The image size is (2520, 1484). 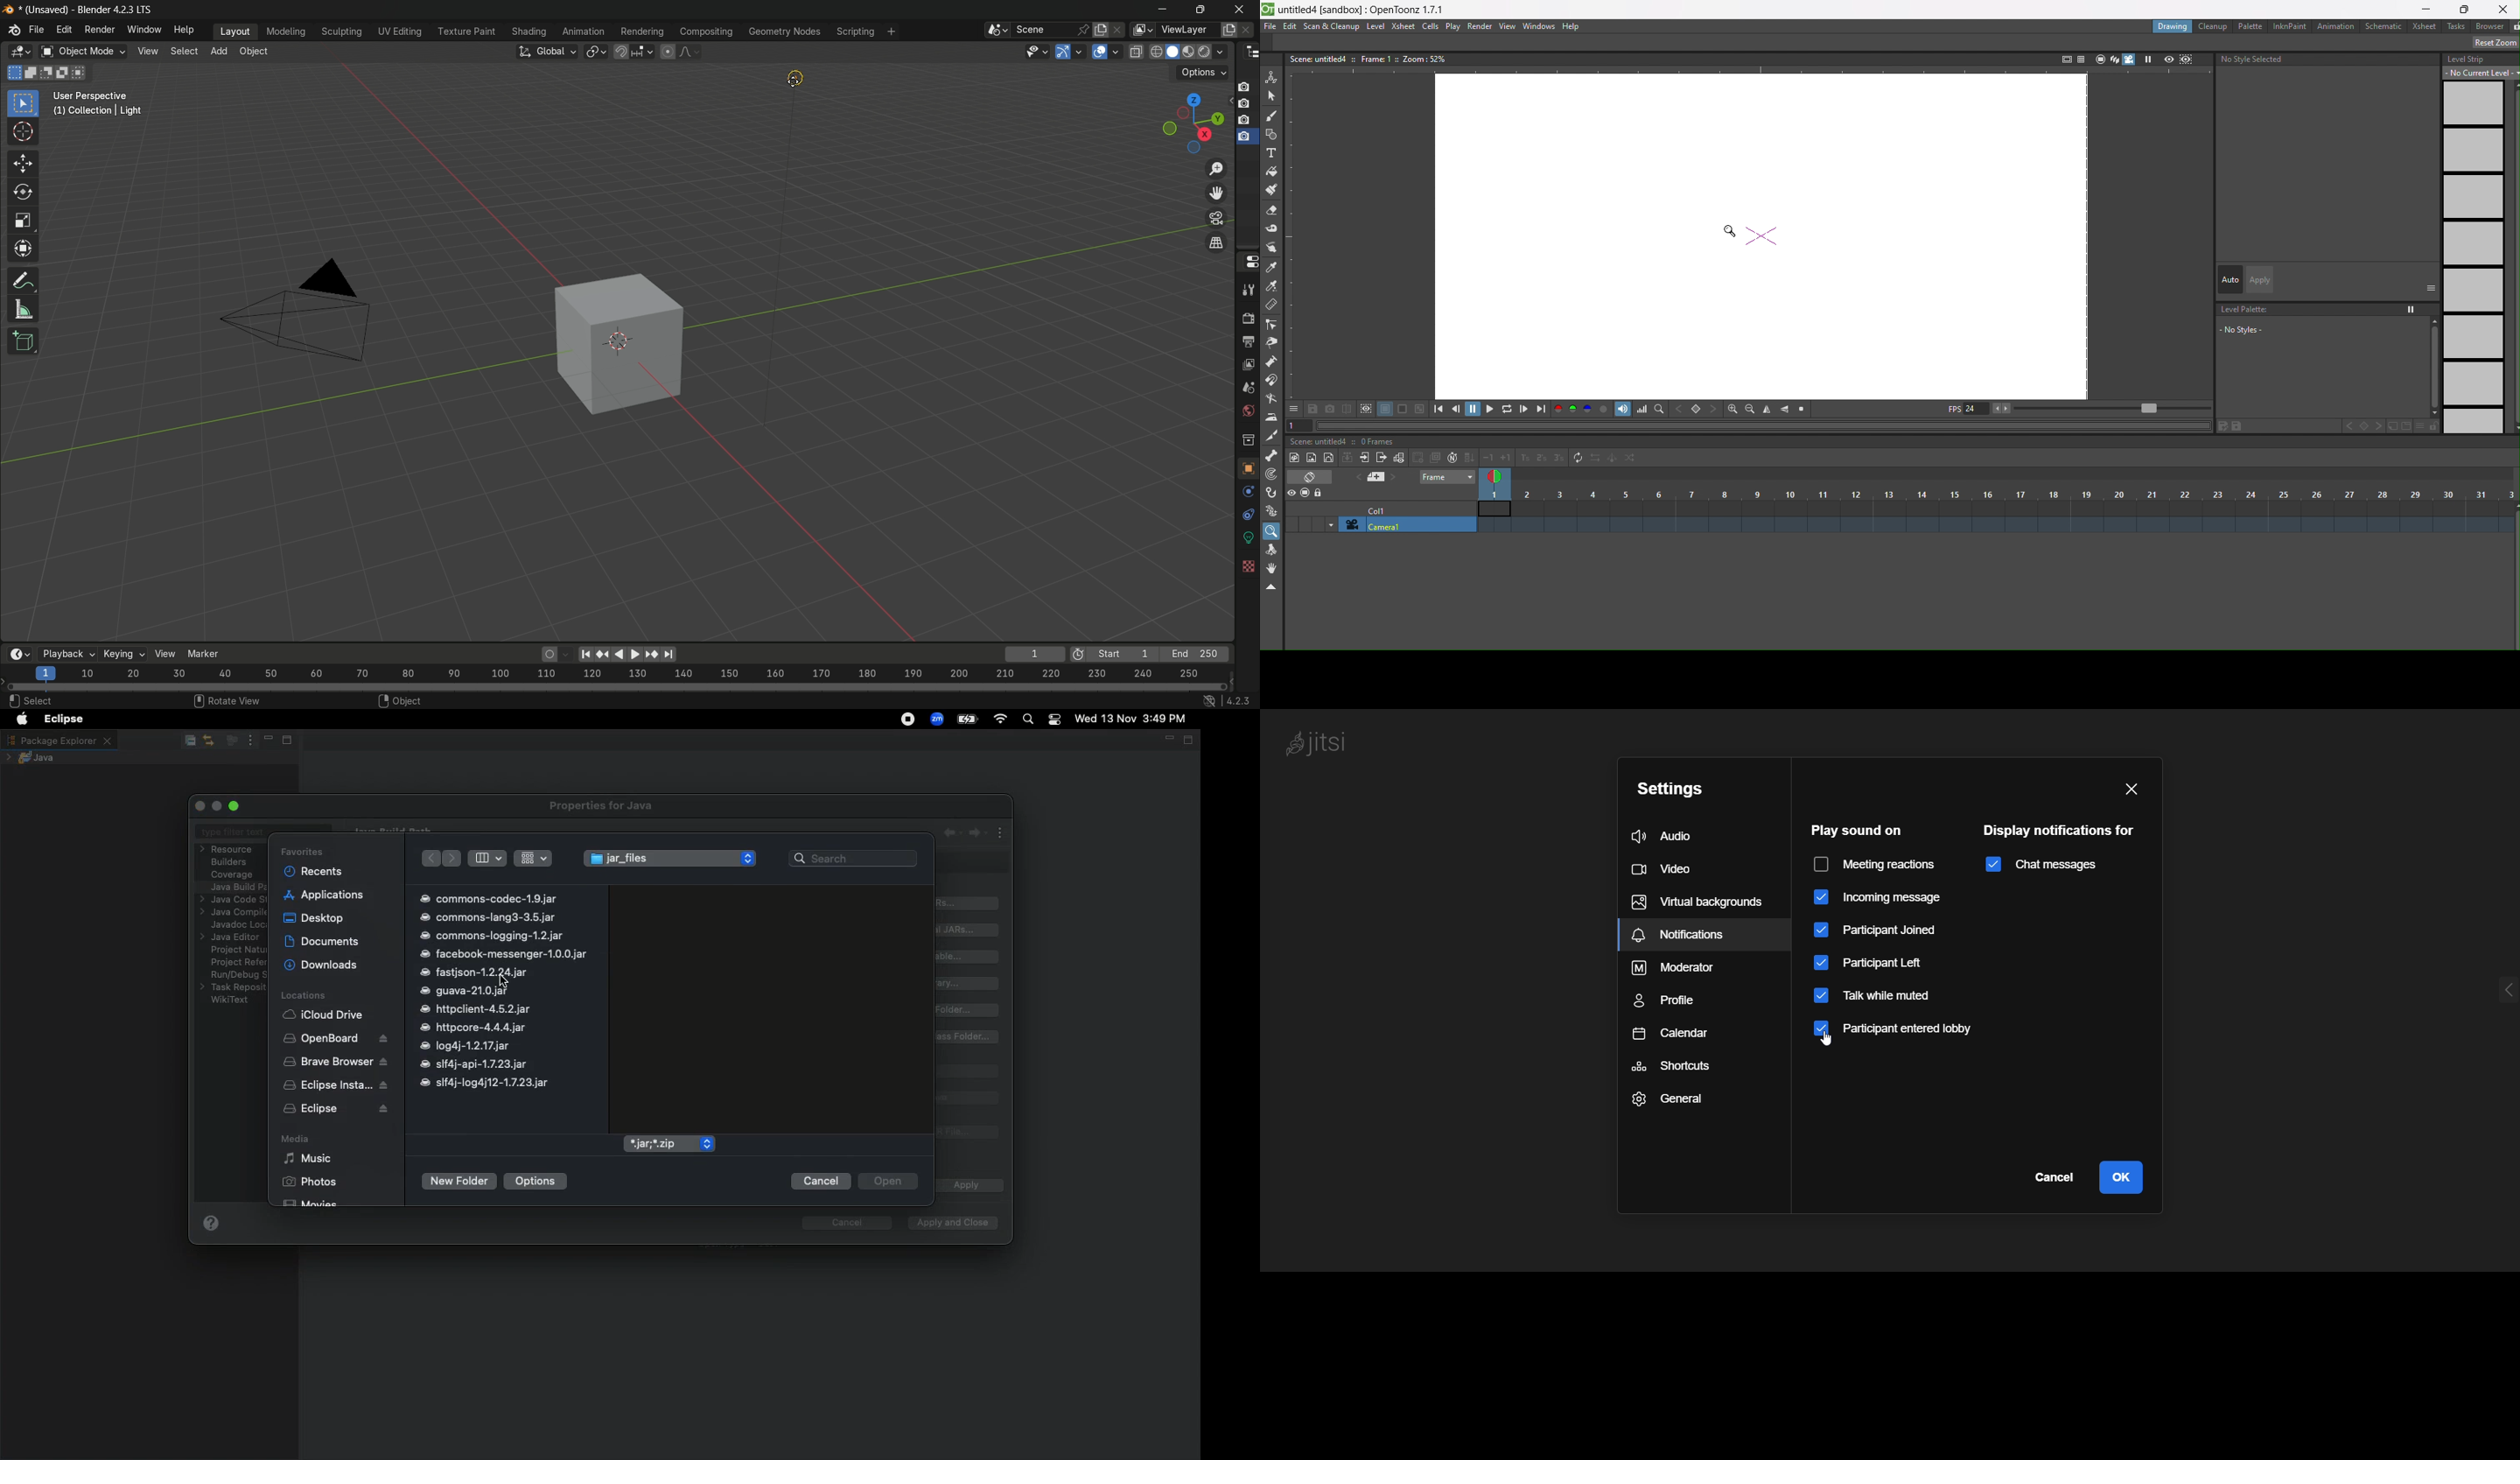 I want to click on select, so click(x=182, y=53).